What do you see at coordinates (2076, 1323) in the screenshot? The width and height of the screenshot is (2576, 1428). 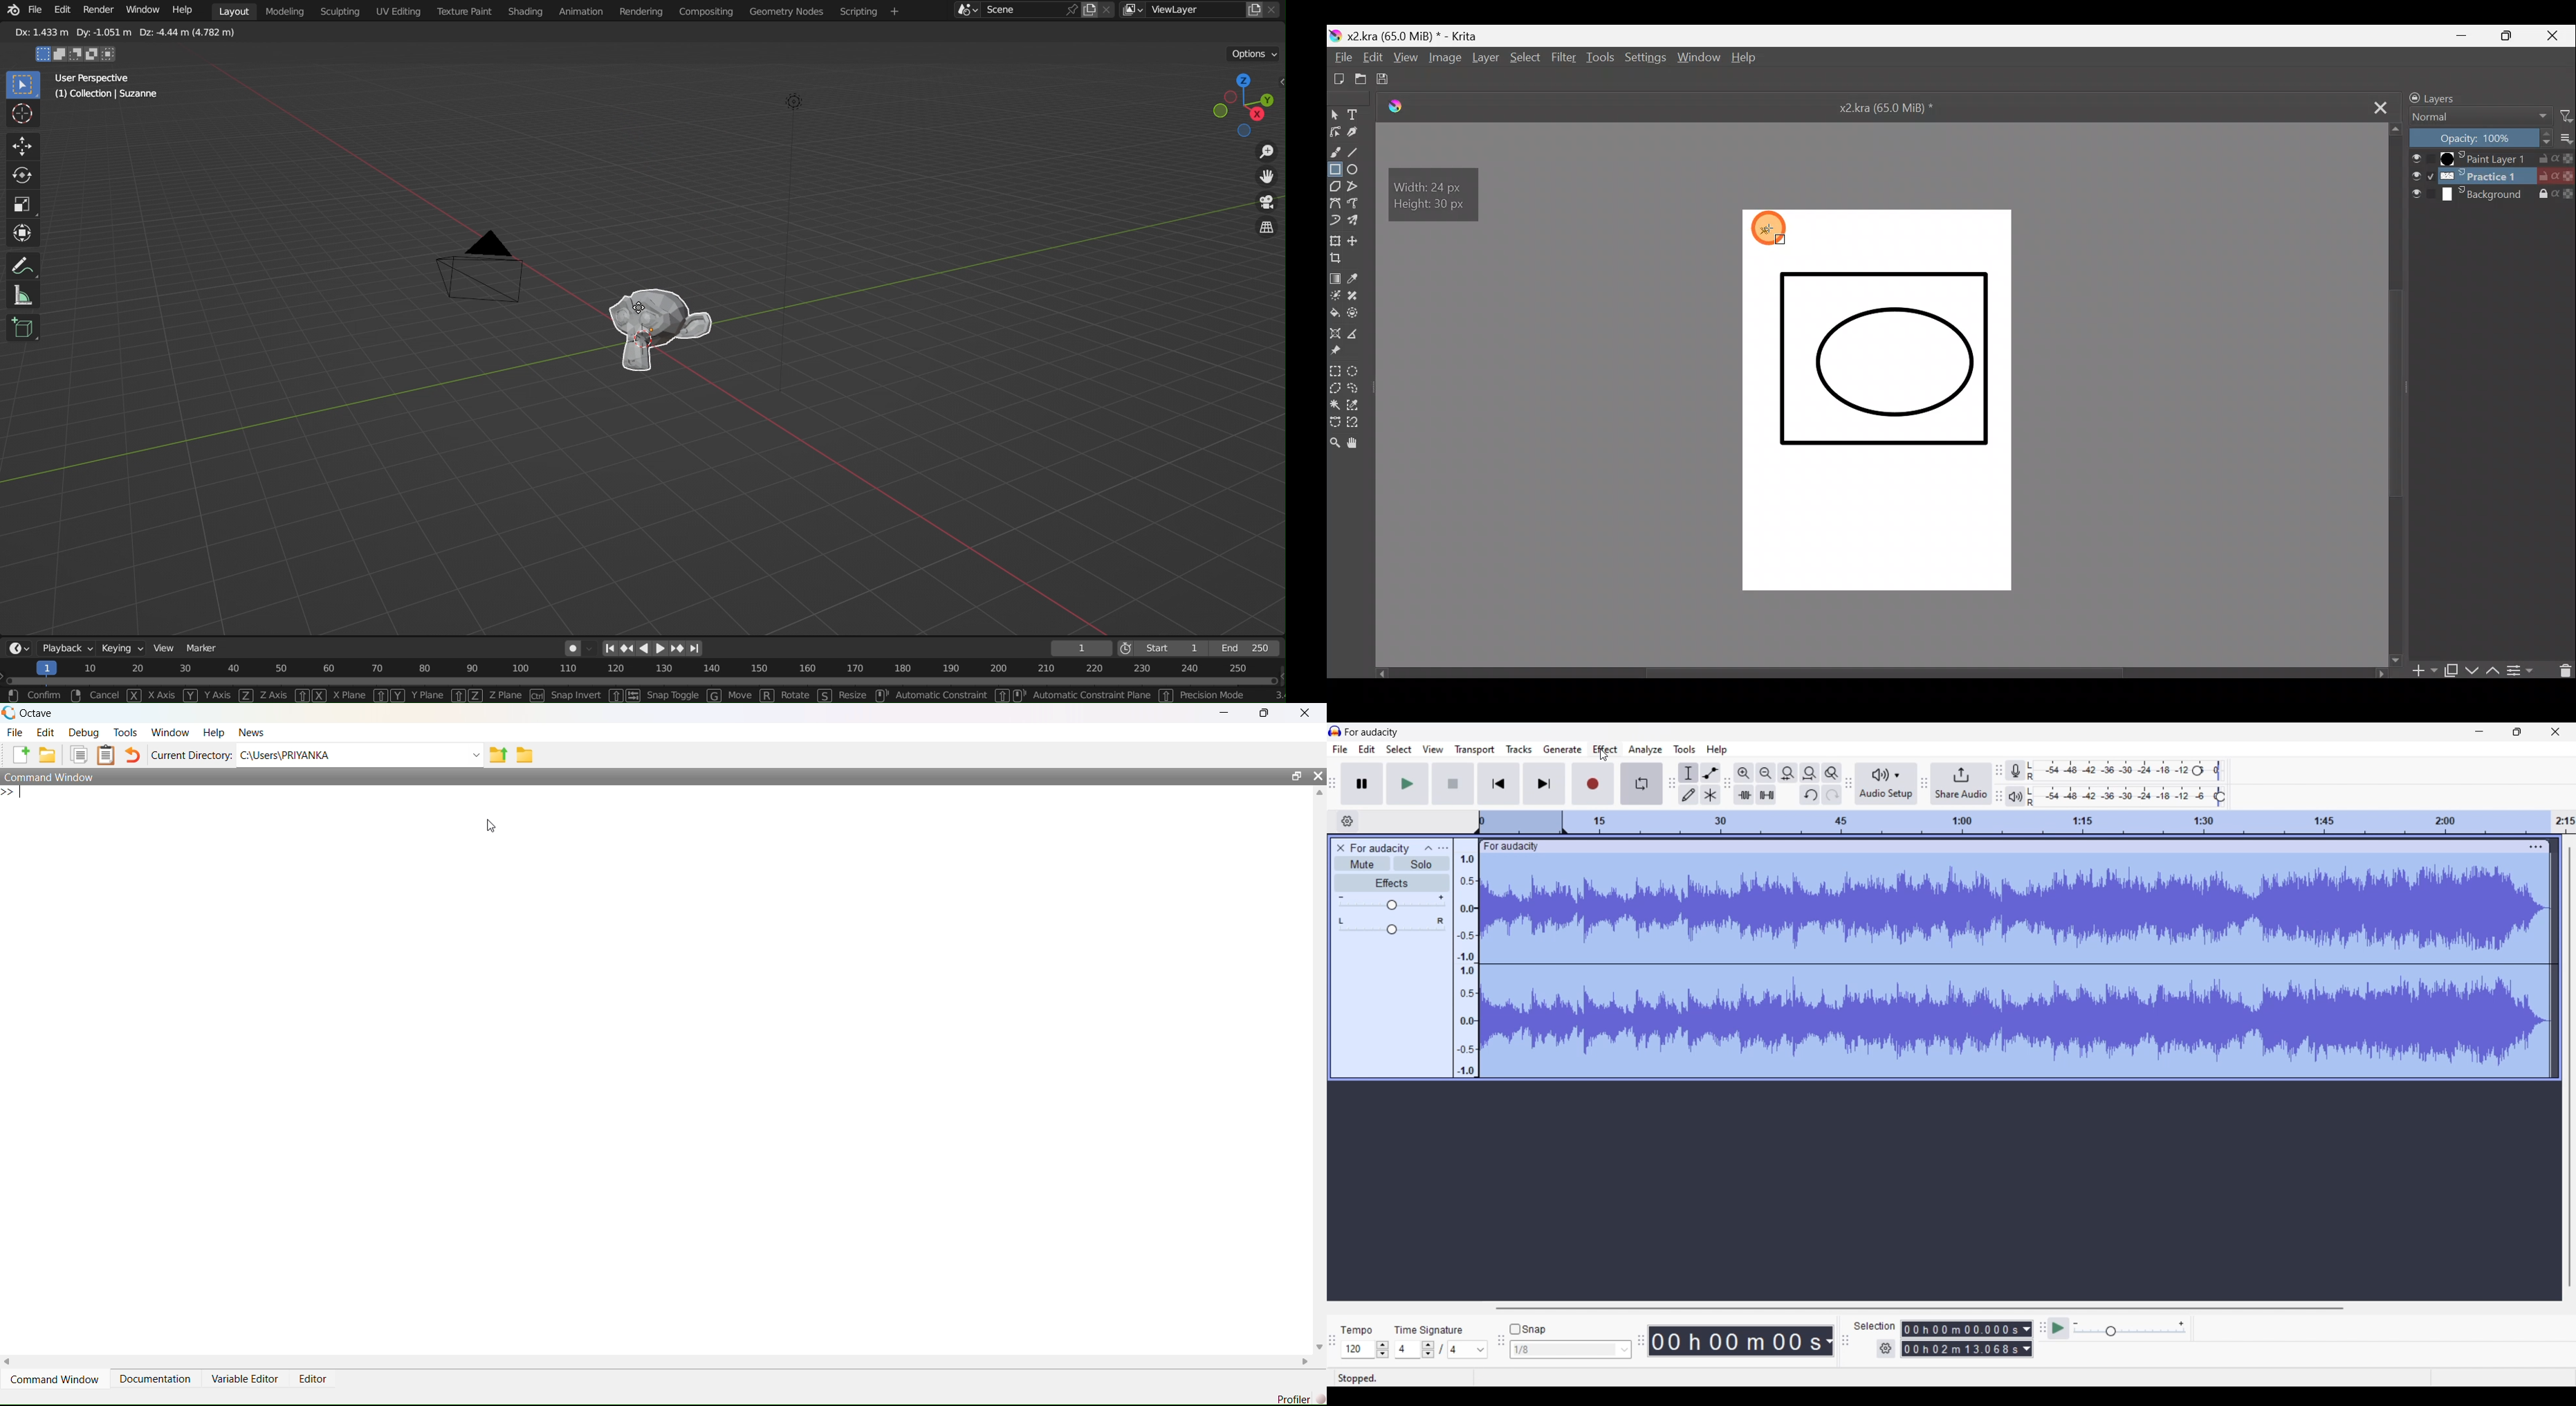 I see `Min. playback speed` at bounding box center [2076, 1323].